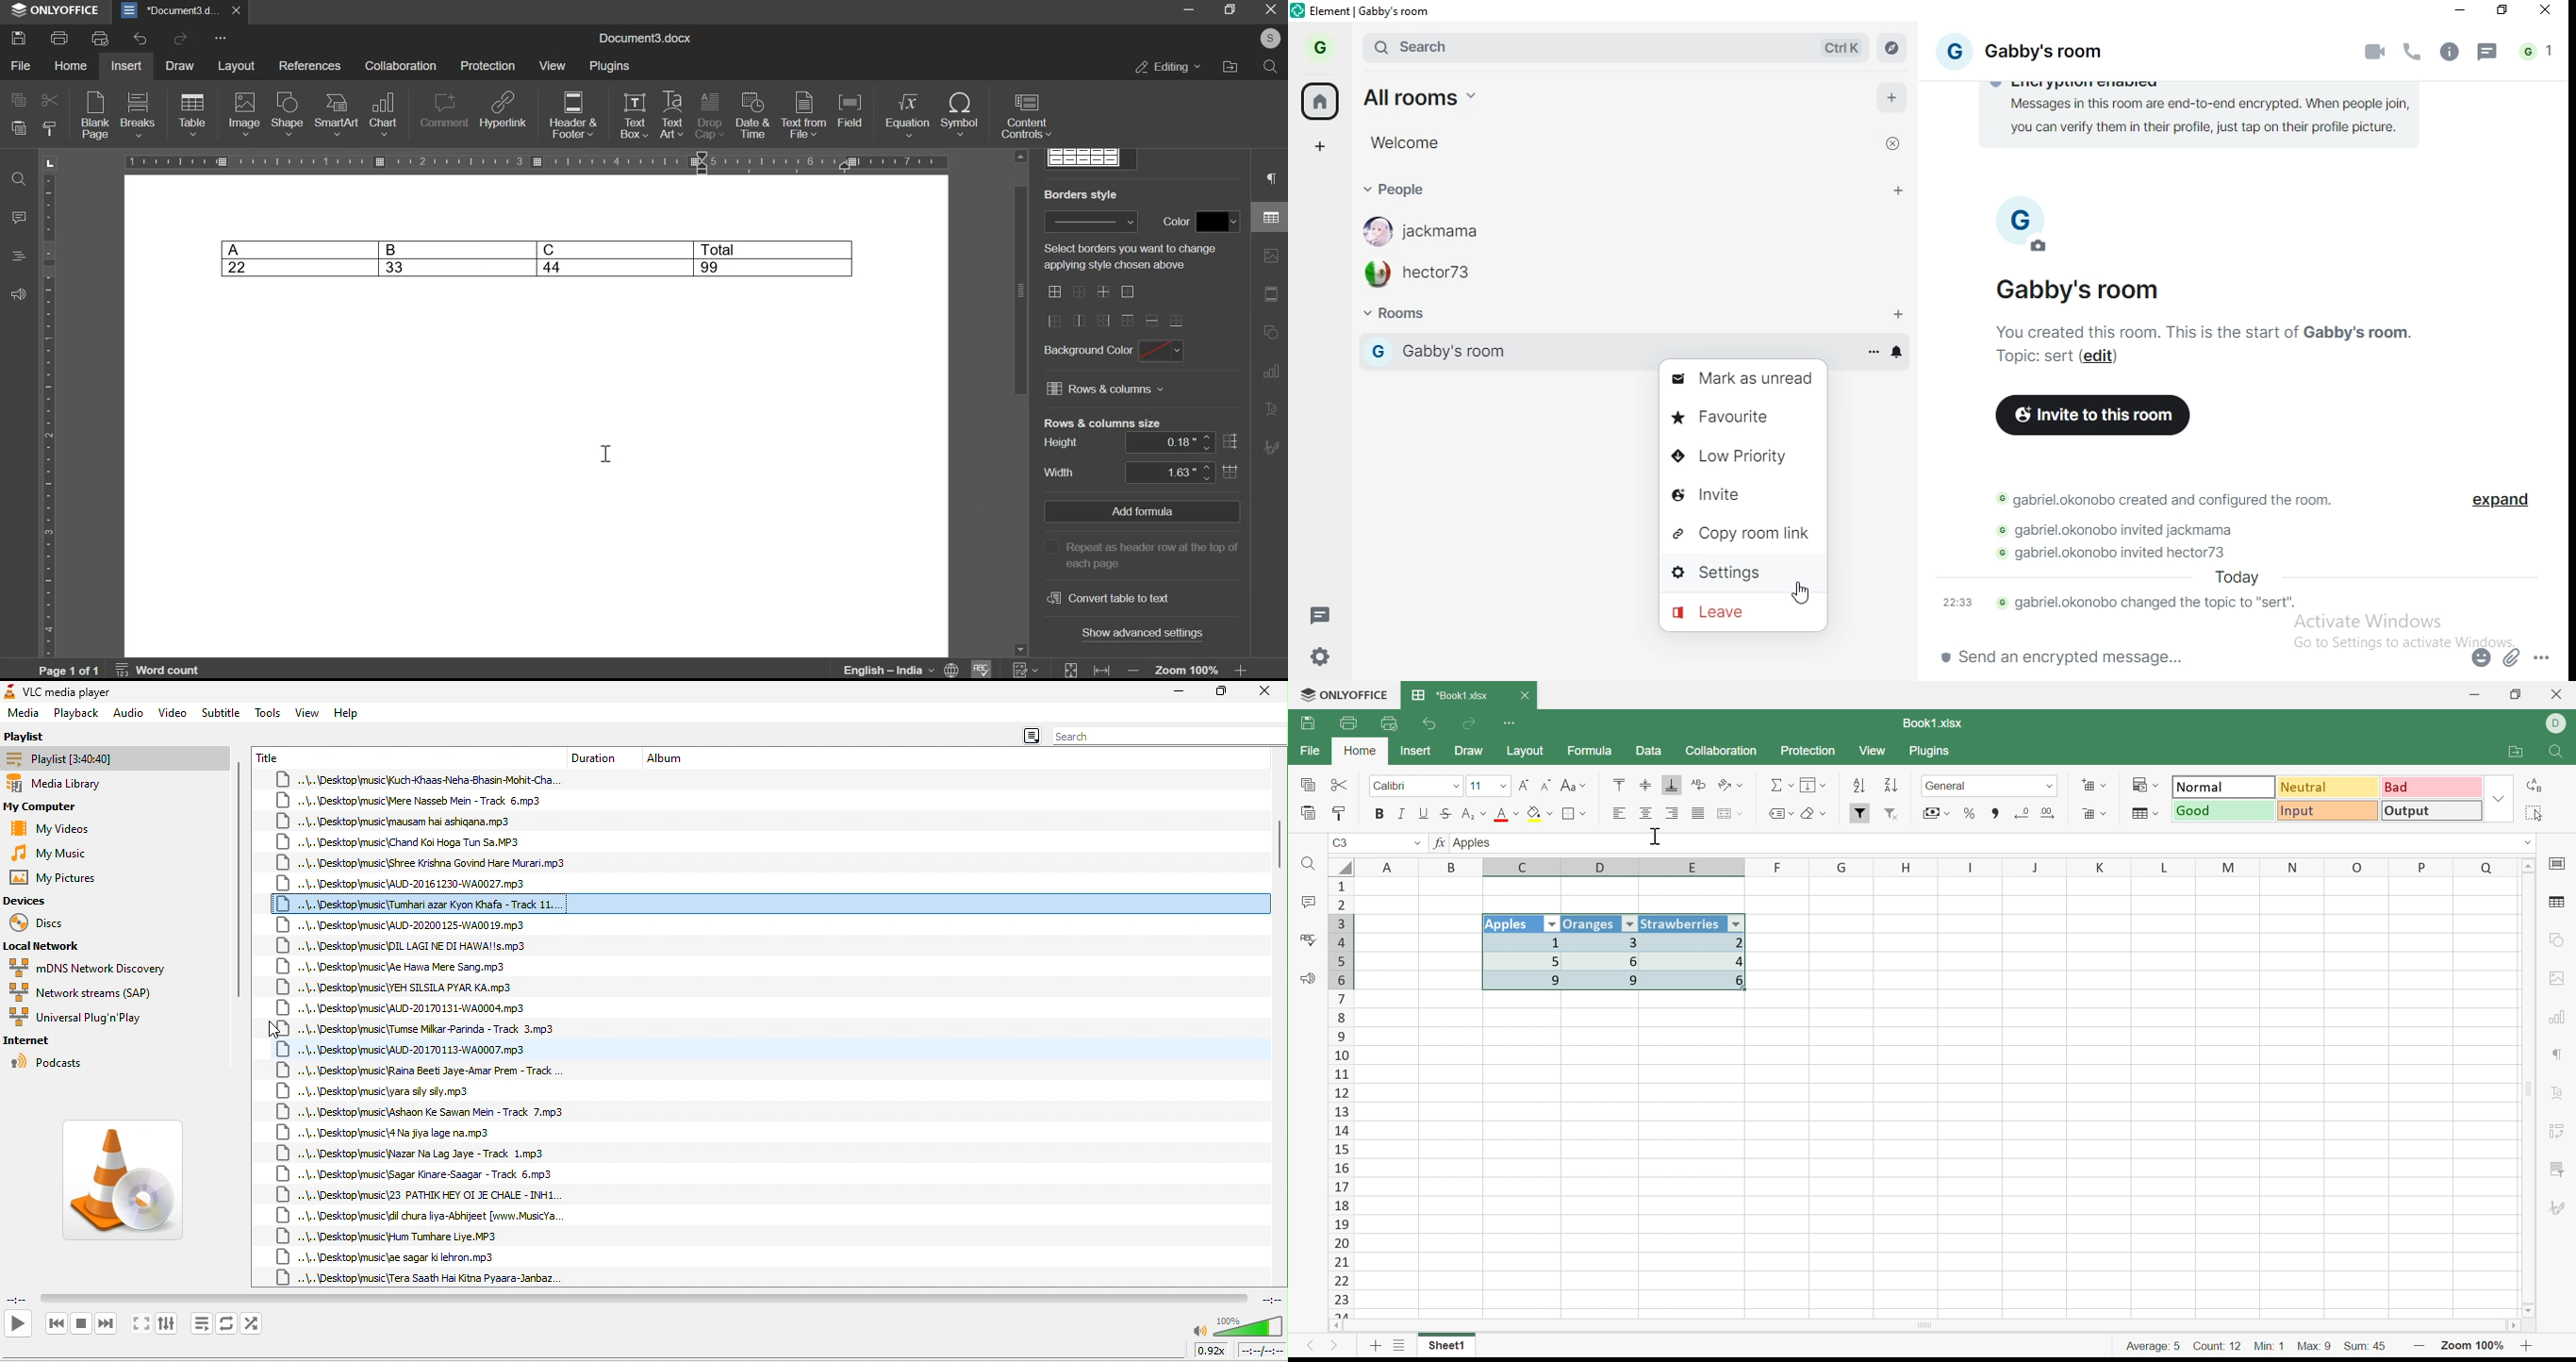 This screenshot has width=2576, height=1372. What do you see at coordinates (1815, 786) in the screenshot?
I see `Fill` at bounding box center [1815, 786].